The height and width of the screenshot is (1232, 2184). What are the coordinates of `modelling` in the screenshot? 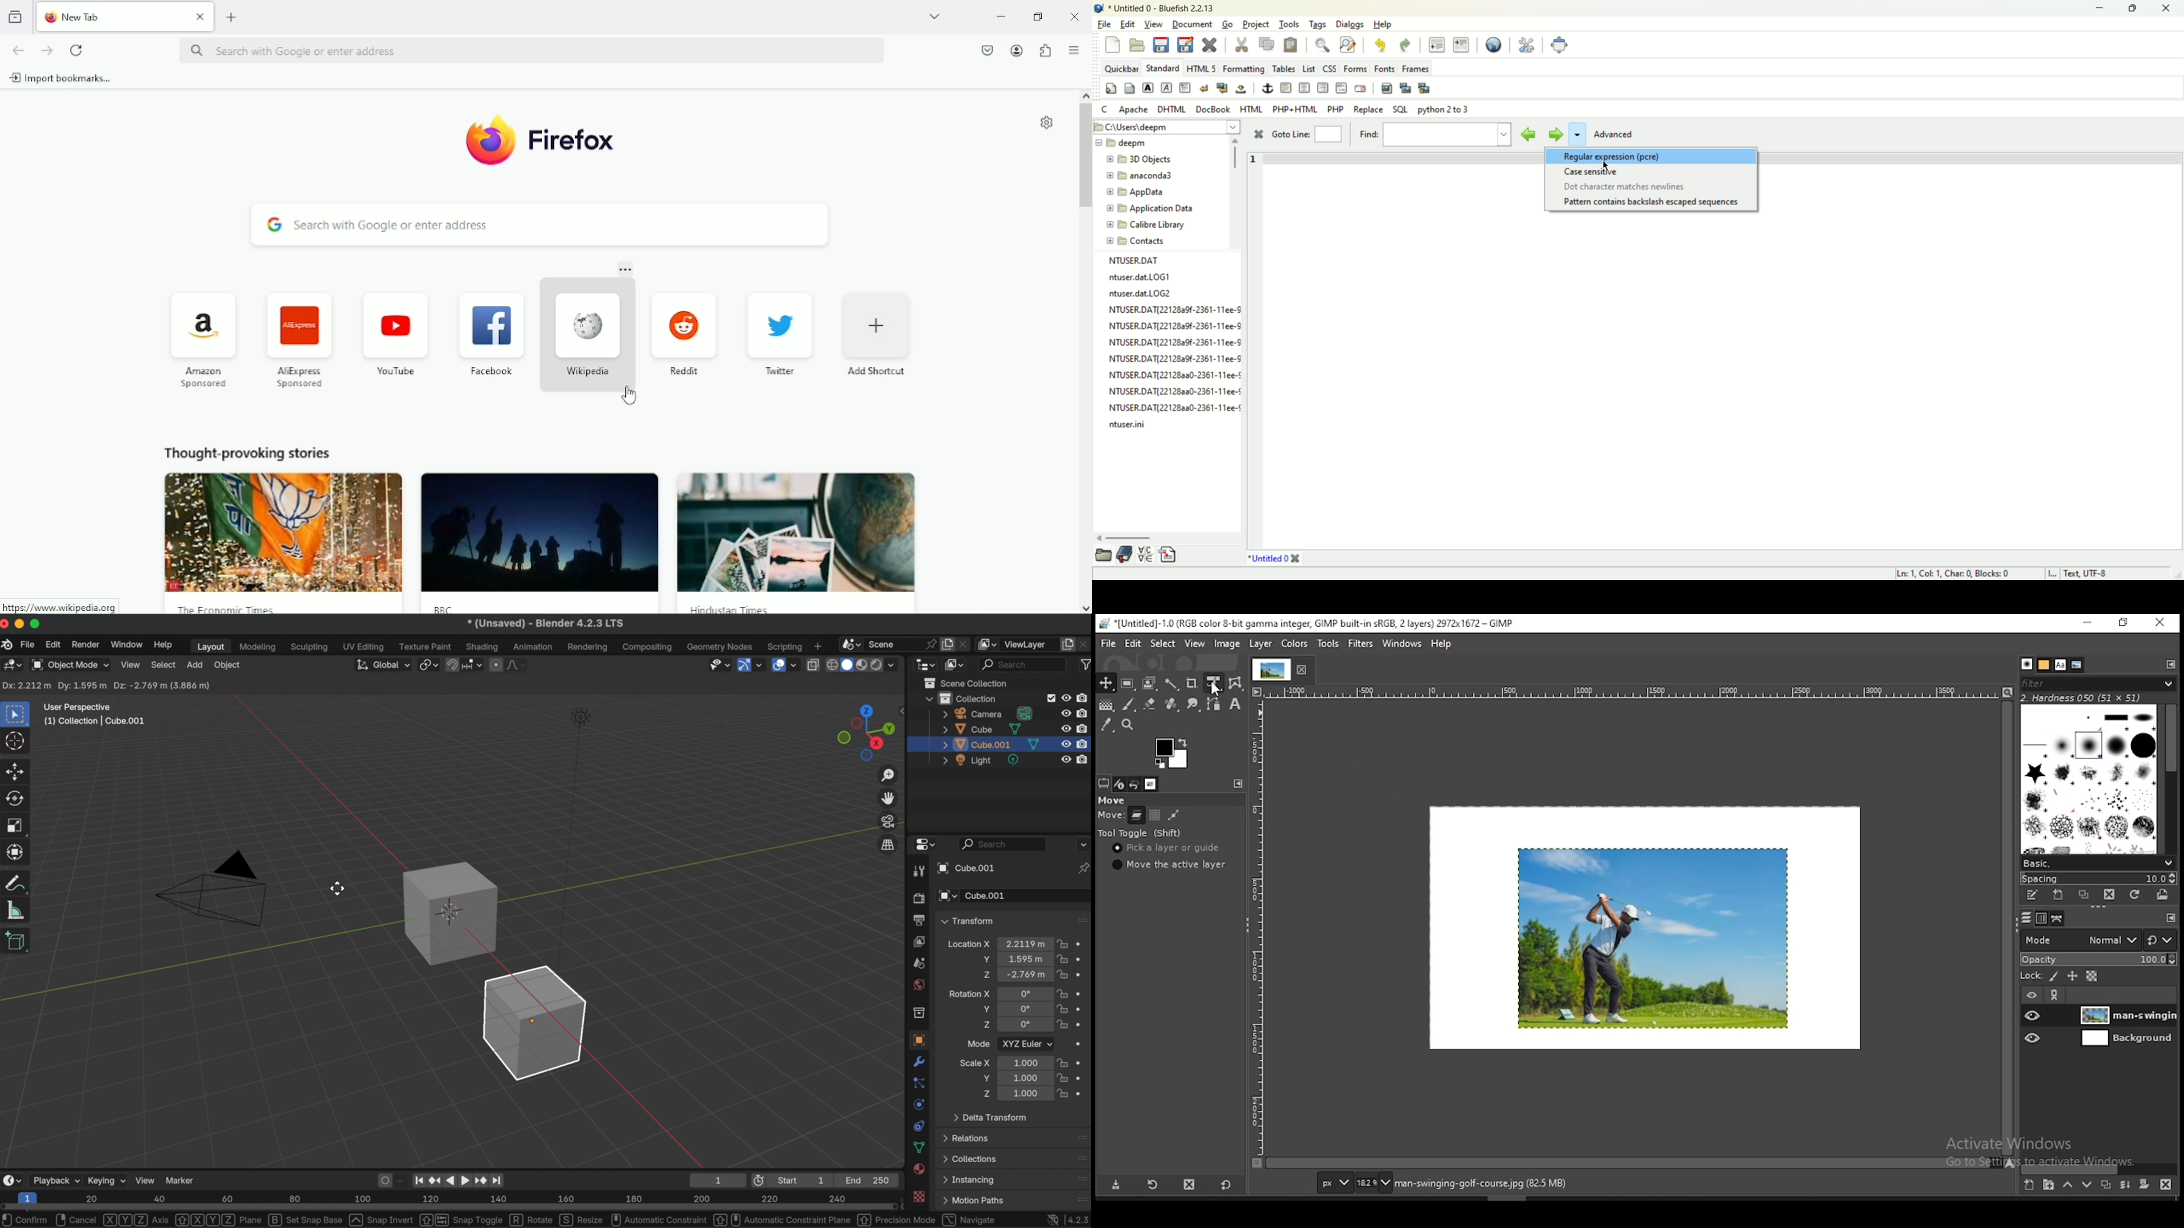 It's located at (258, 648).